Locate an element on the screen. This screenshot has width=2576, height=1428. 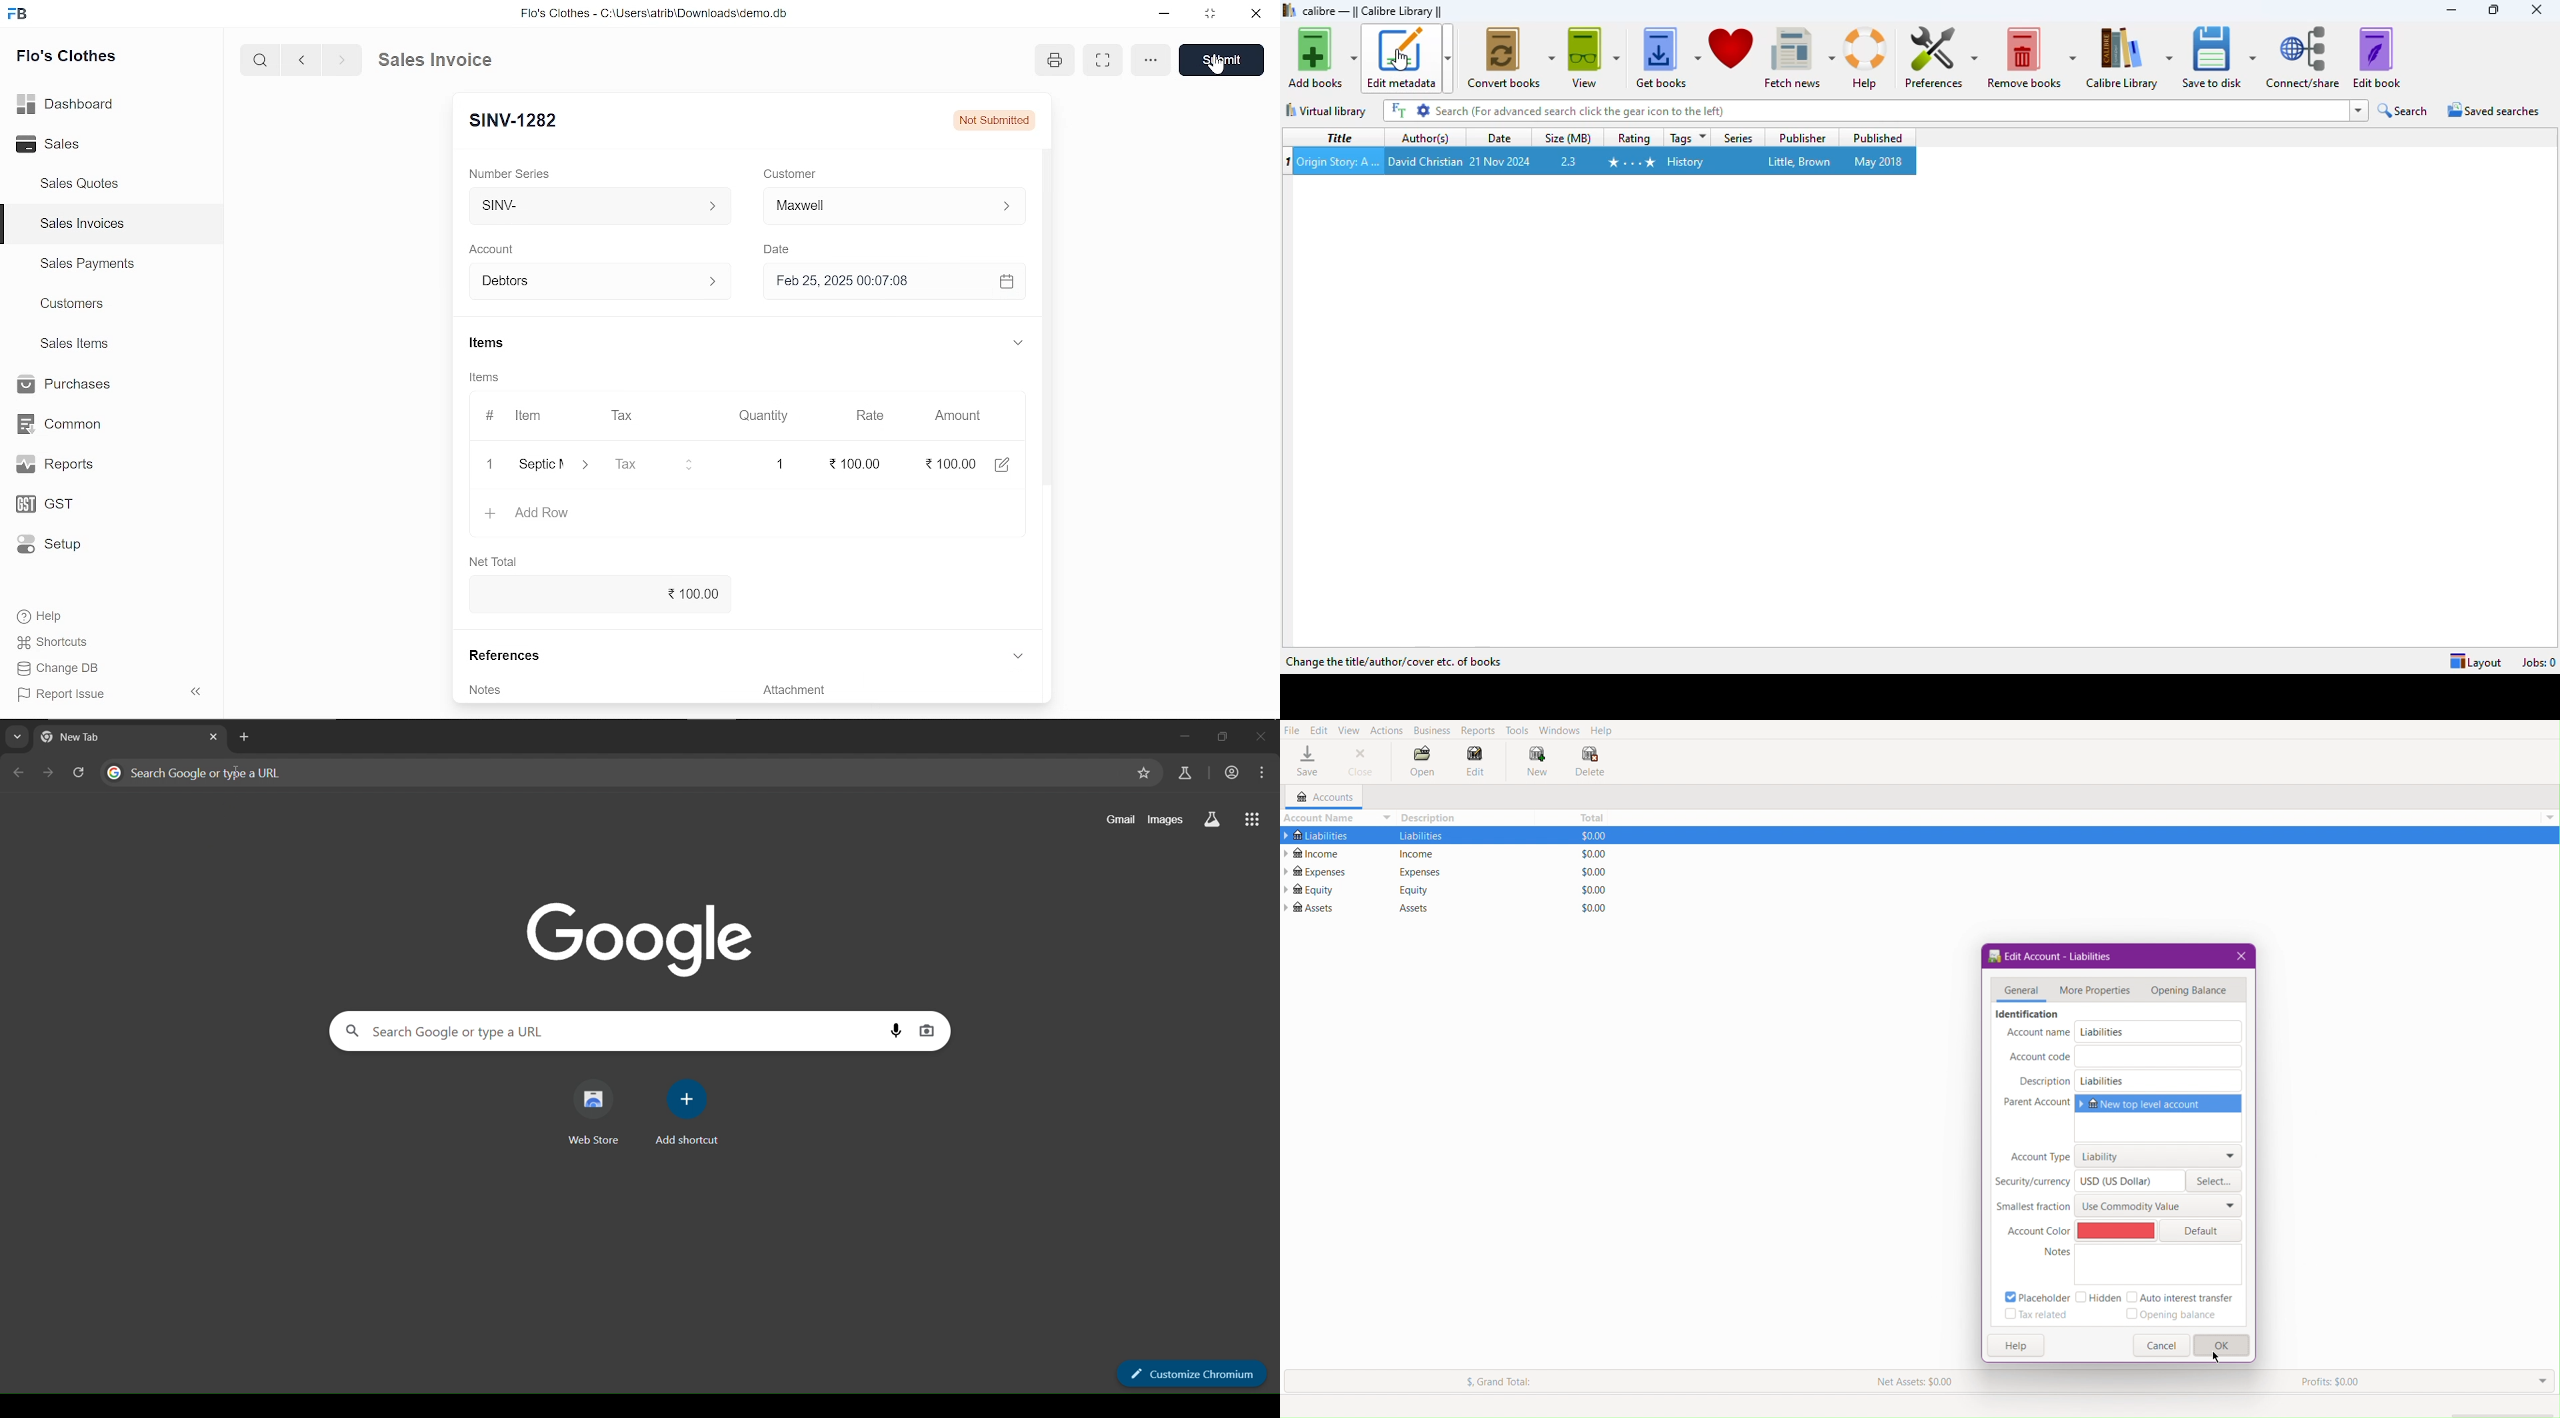
options is located at coordinates (1152, 60).